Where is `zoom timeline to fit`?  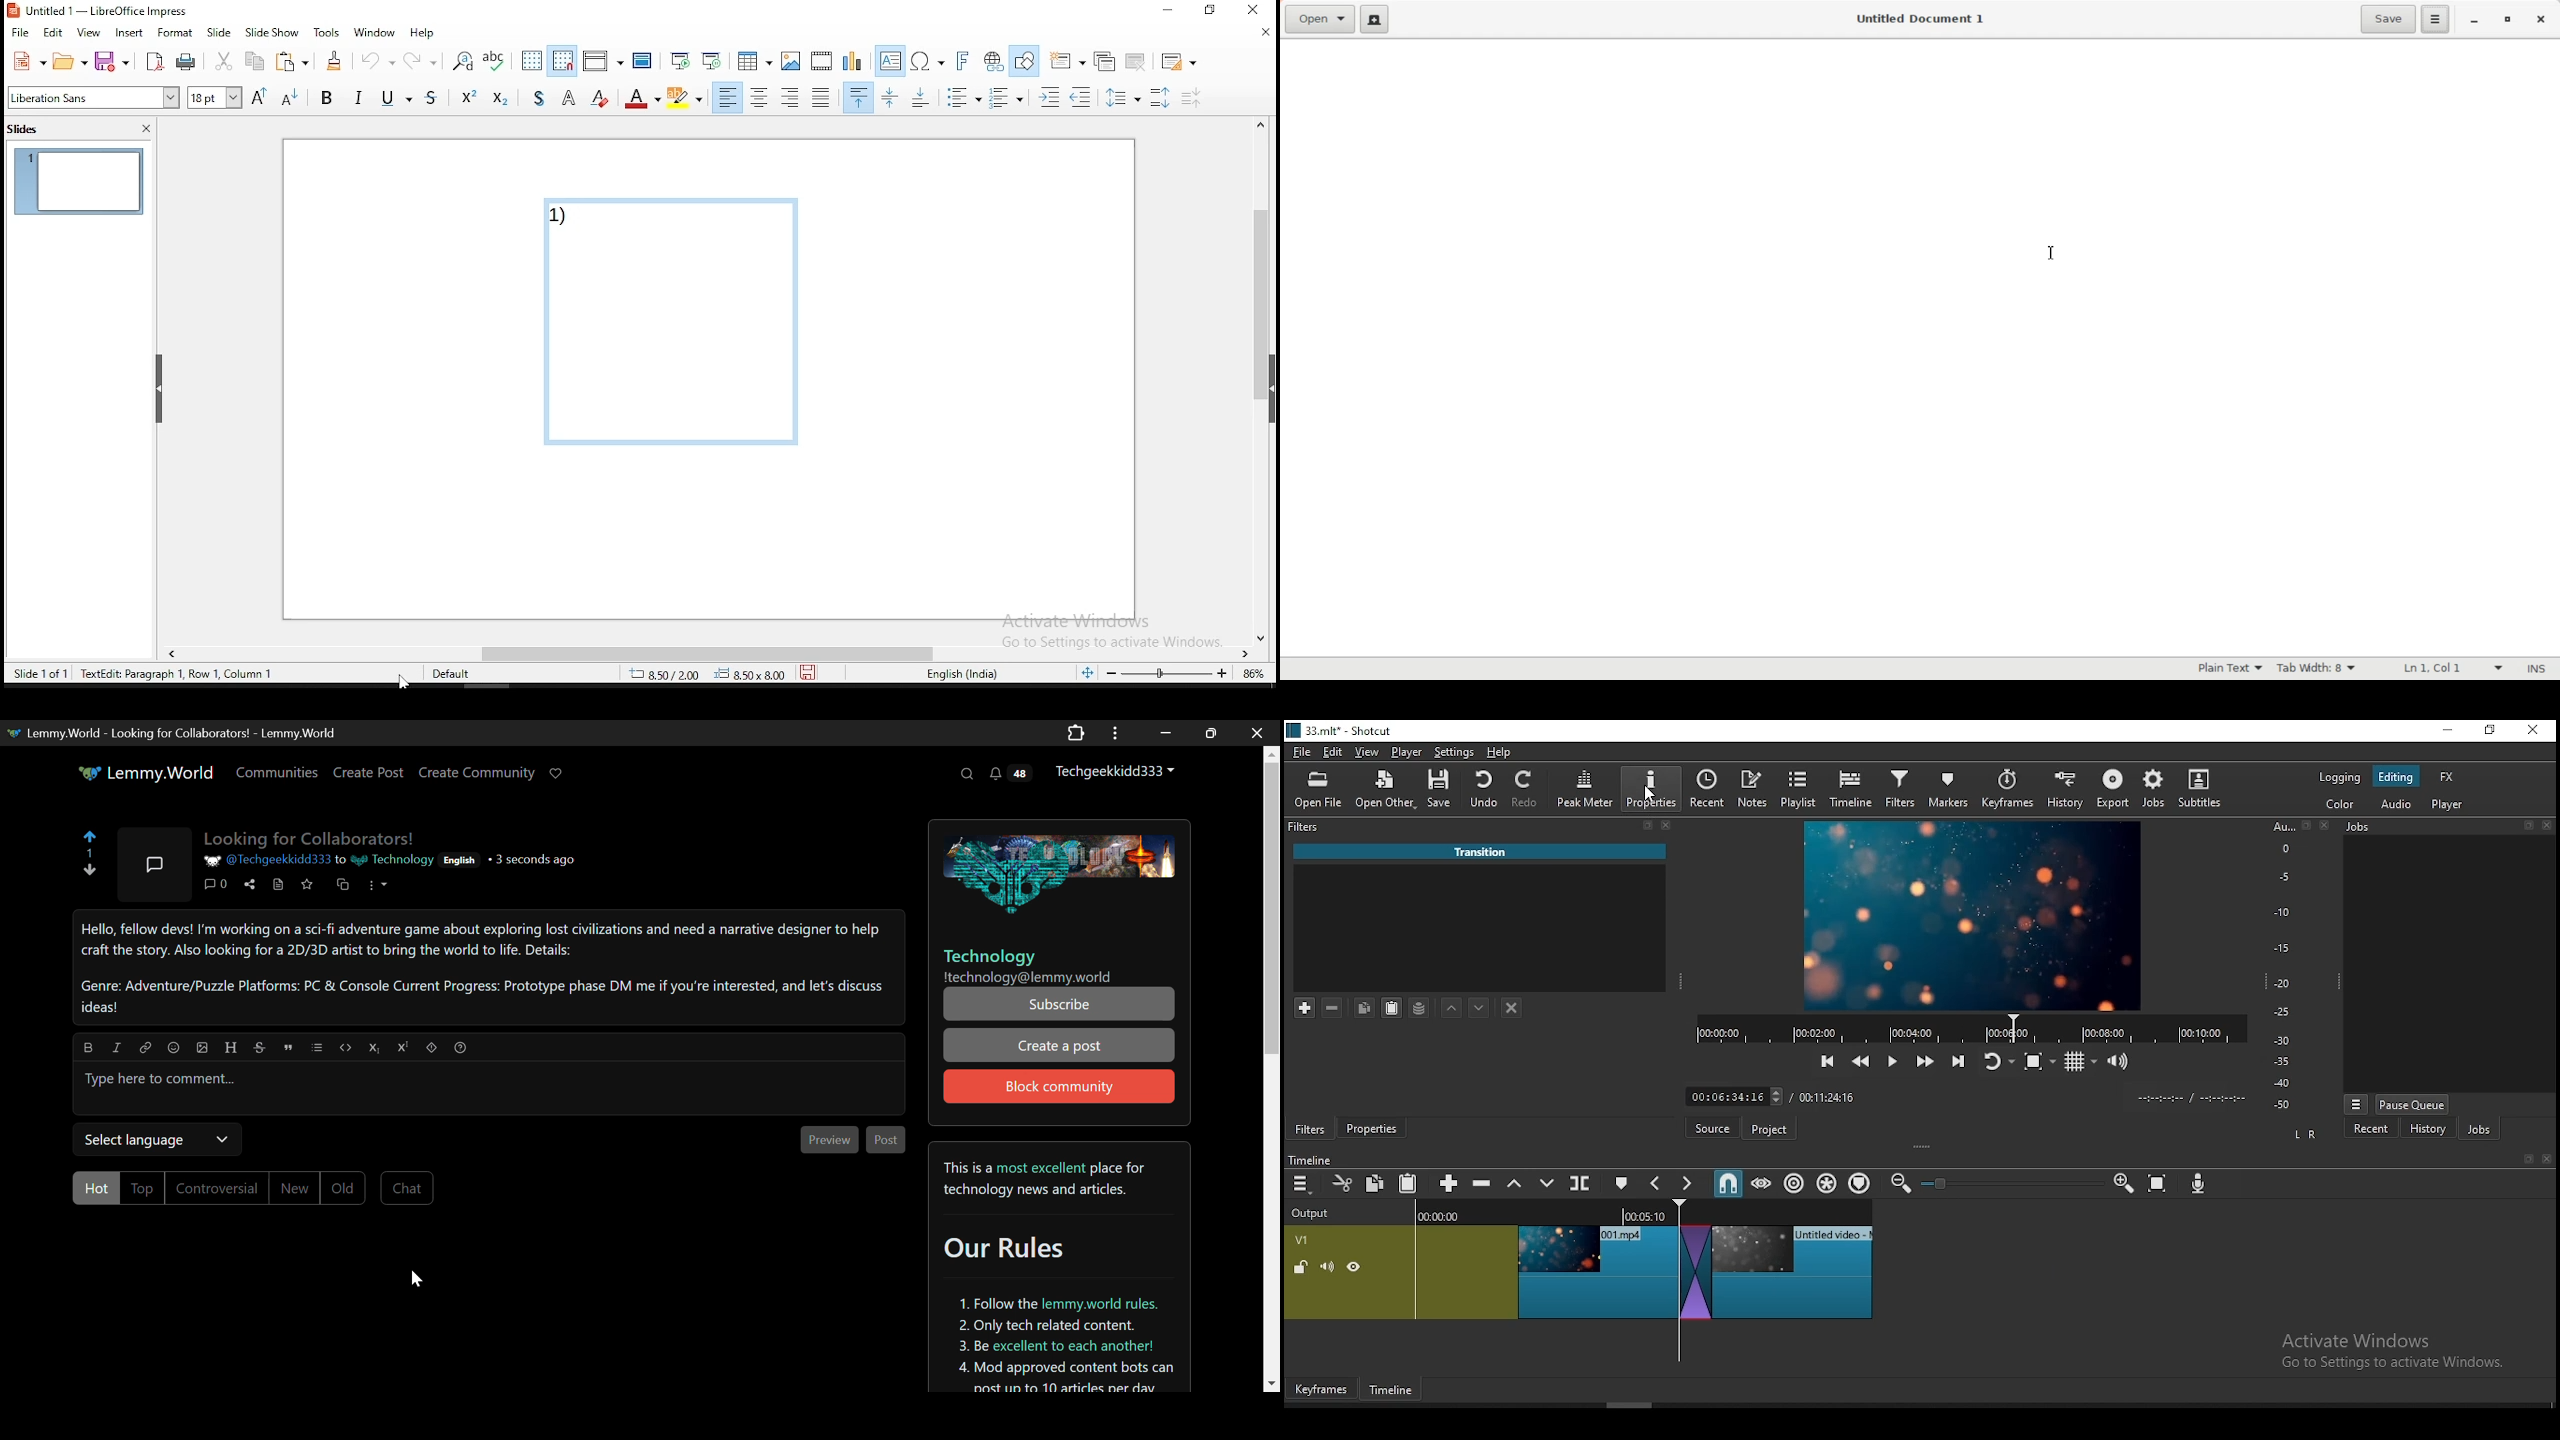 zoom timeline to fit is located at coordinates (2159, 1186).